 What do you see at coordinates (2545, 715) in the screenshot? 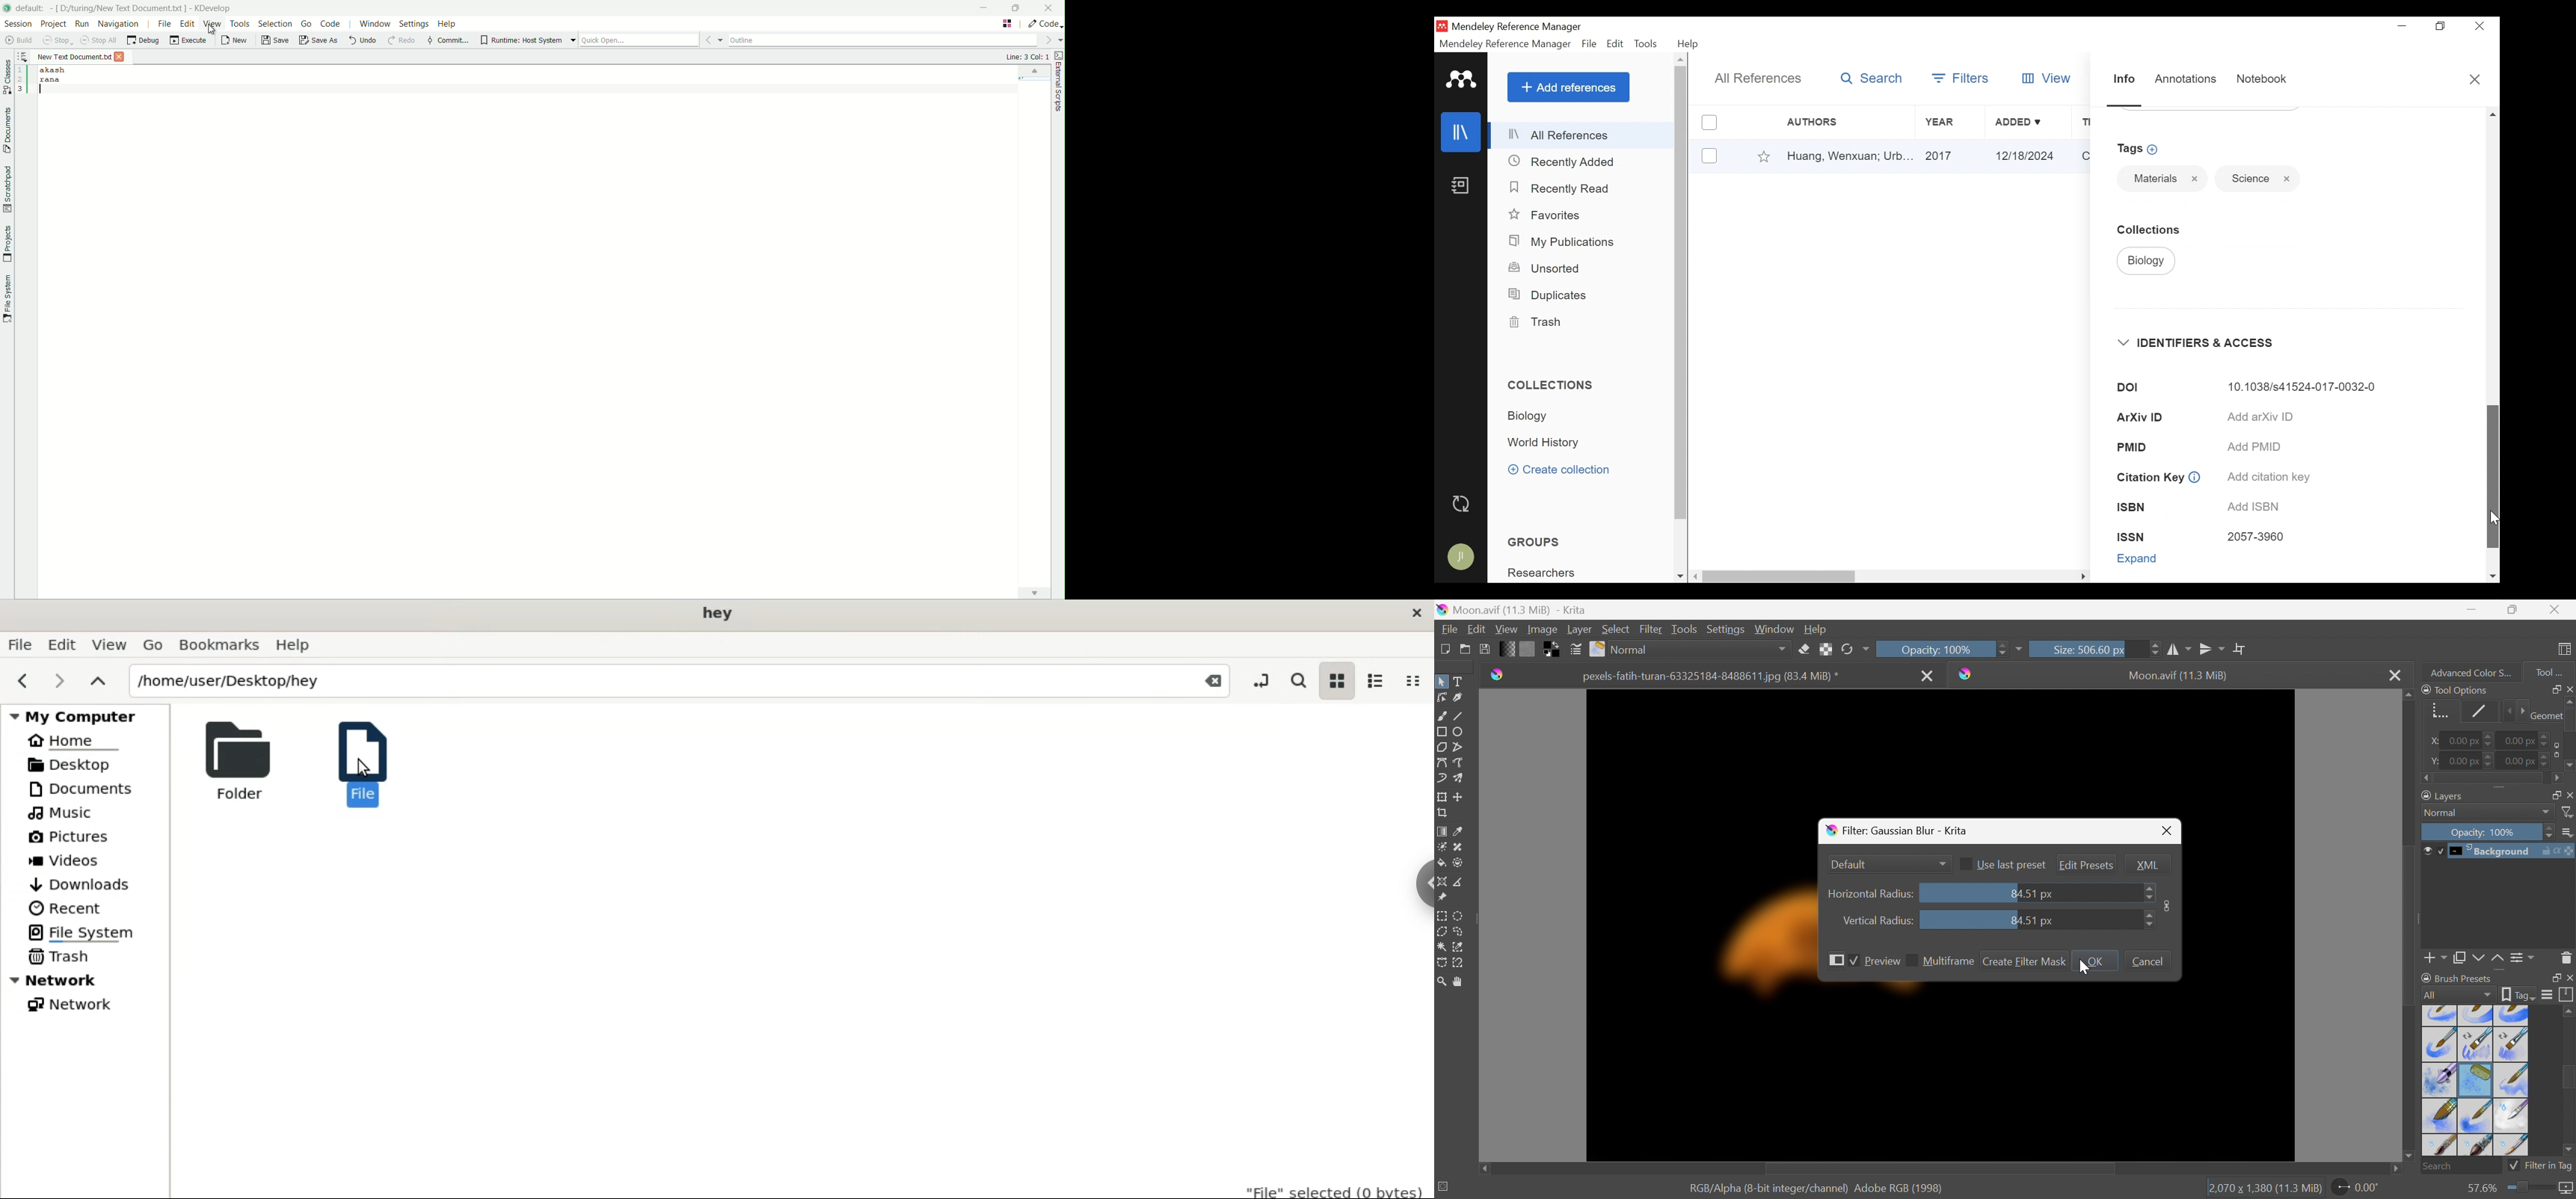
I see `Geometry` at bounding box center [2545, 715].